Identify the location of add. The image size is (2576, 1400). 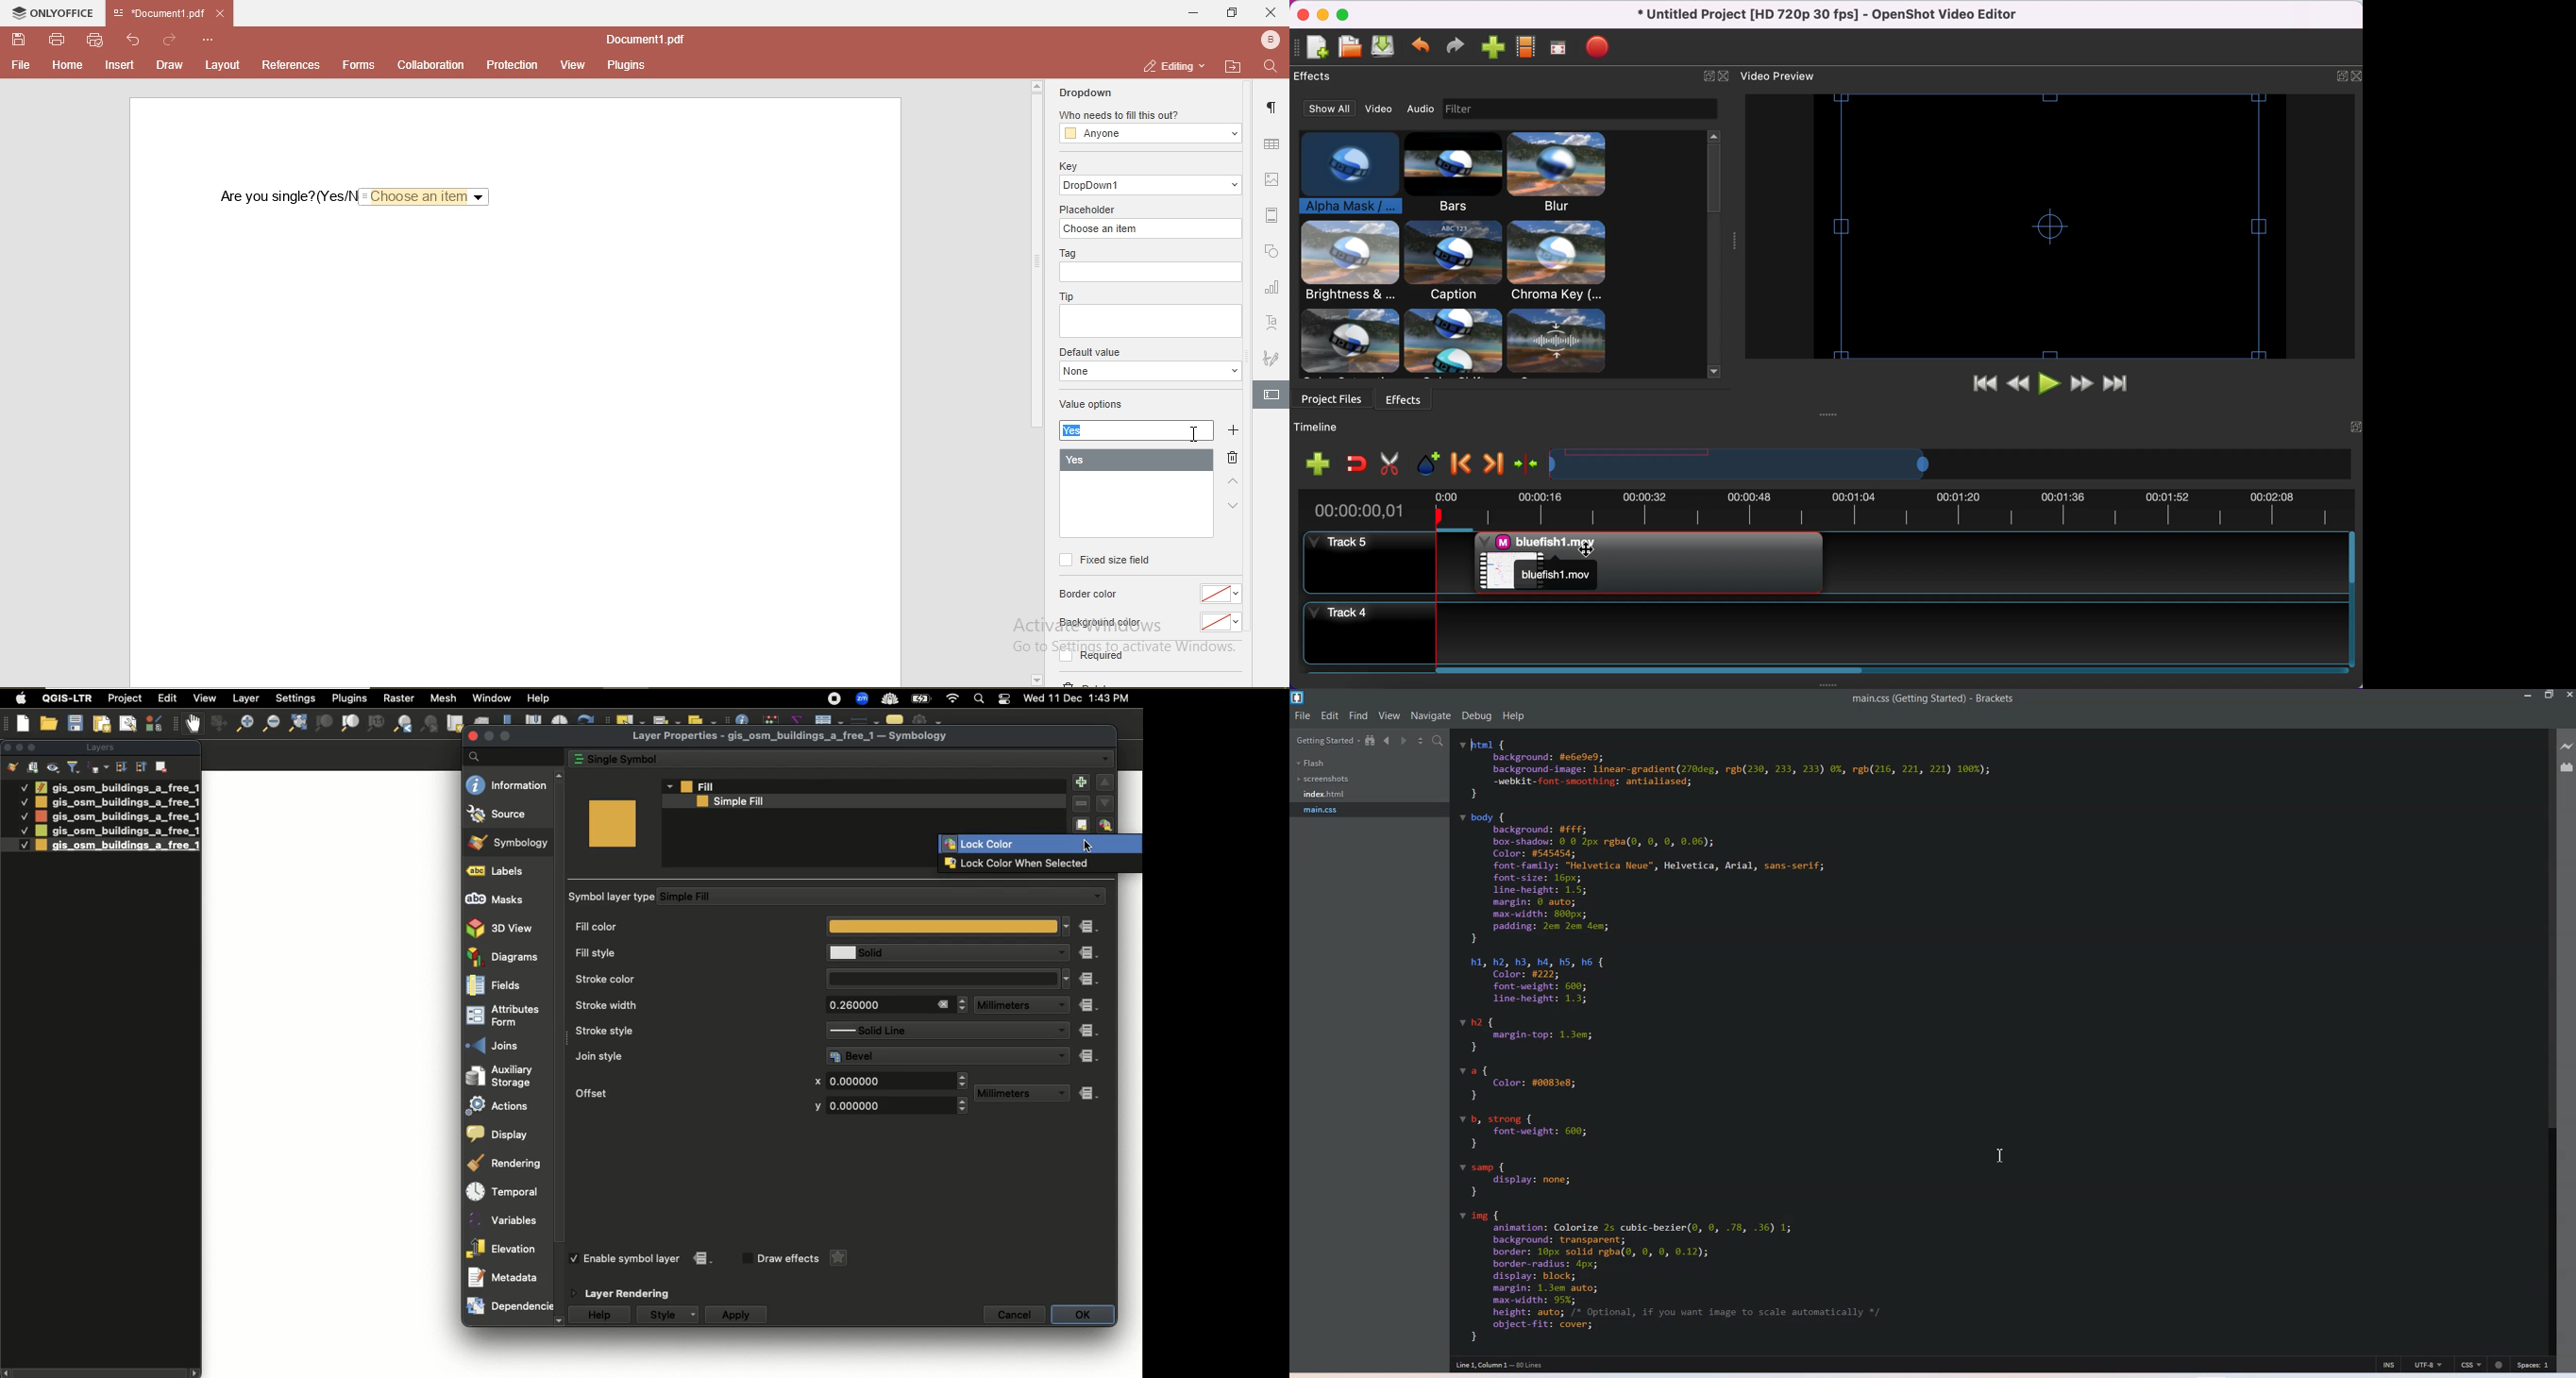
(1236, 432).